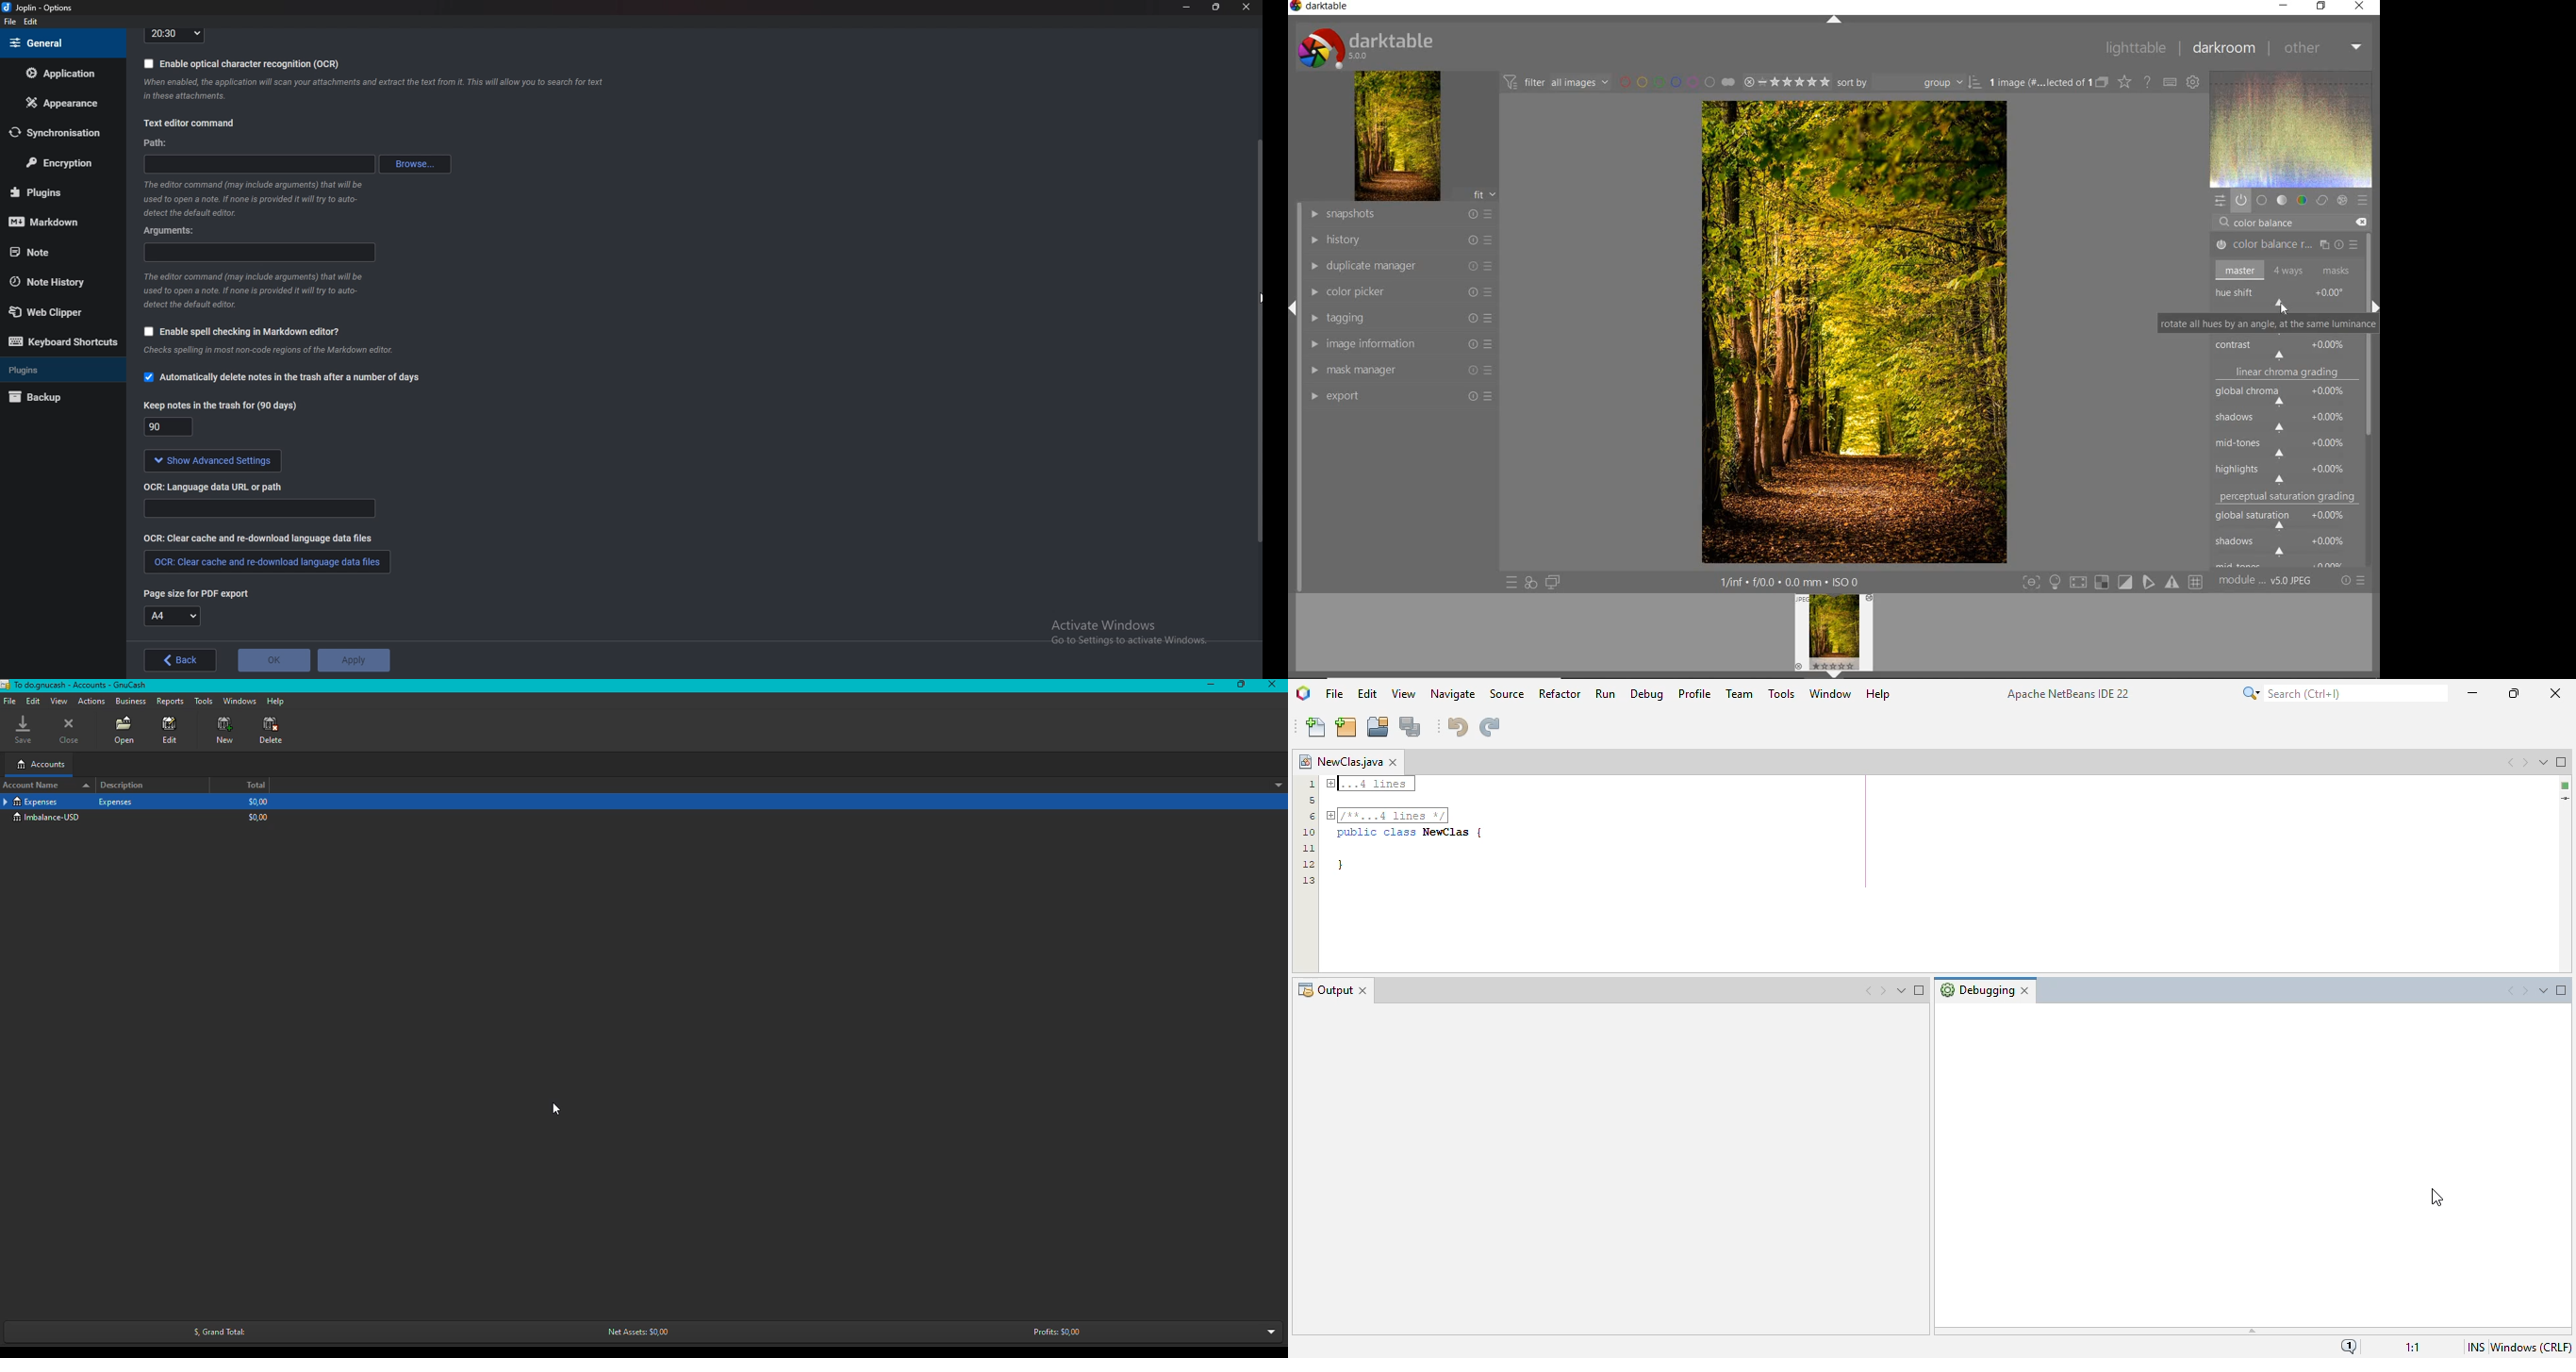 The height and width of the screenshot is (1372, 2576). What do you see at coordinates (210, 461) in the screenshot?
I see `show advanced settings` at bounding box center [210, 461].